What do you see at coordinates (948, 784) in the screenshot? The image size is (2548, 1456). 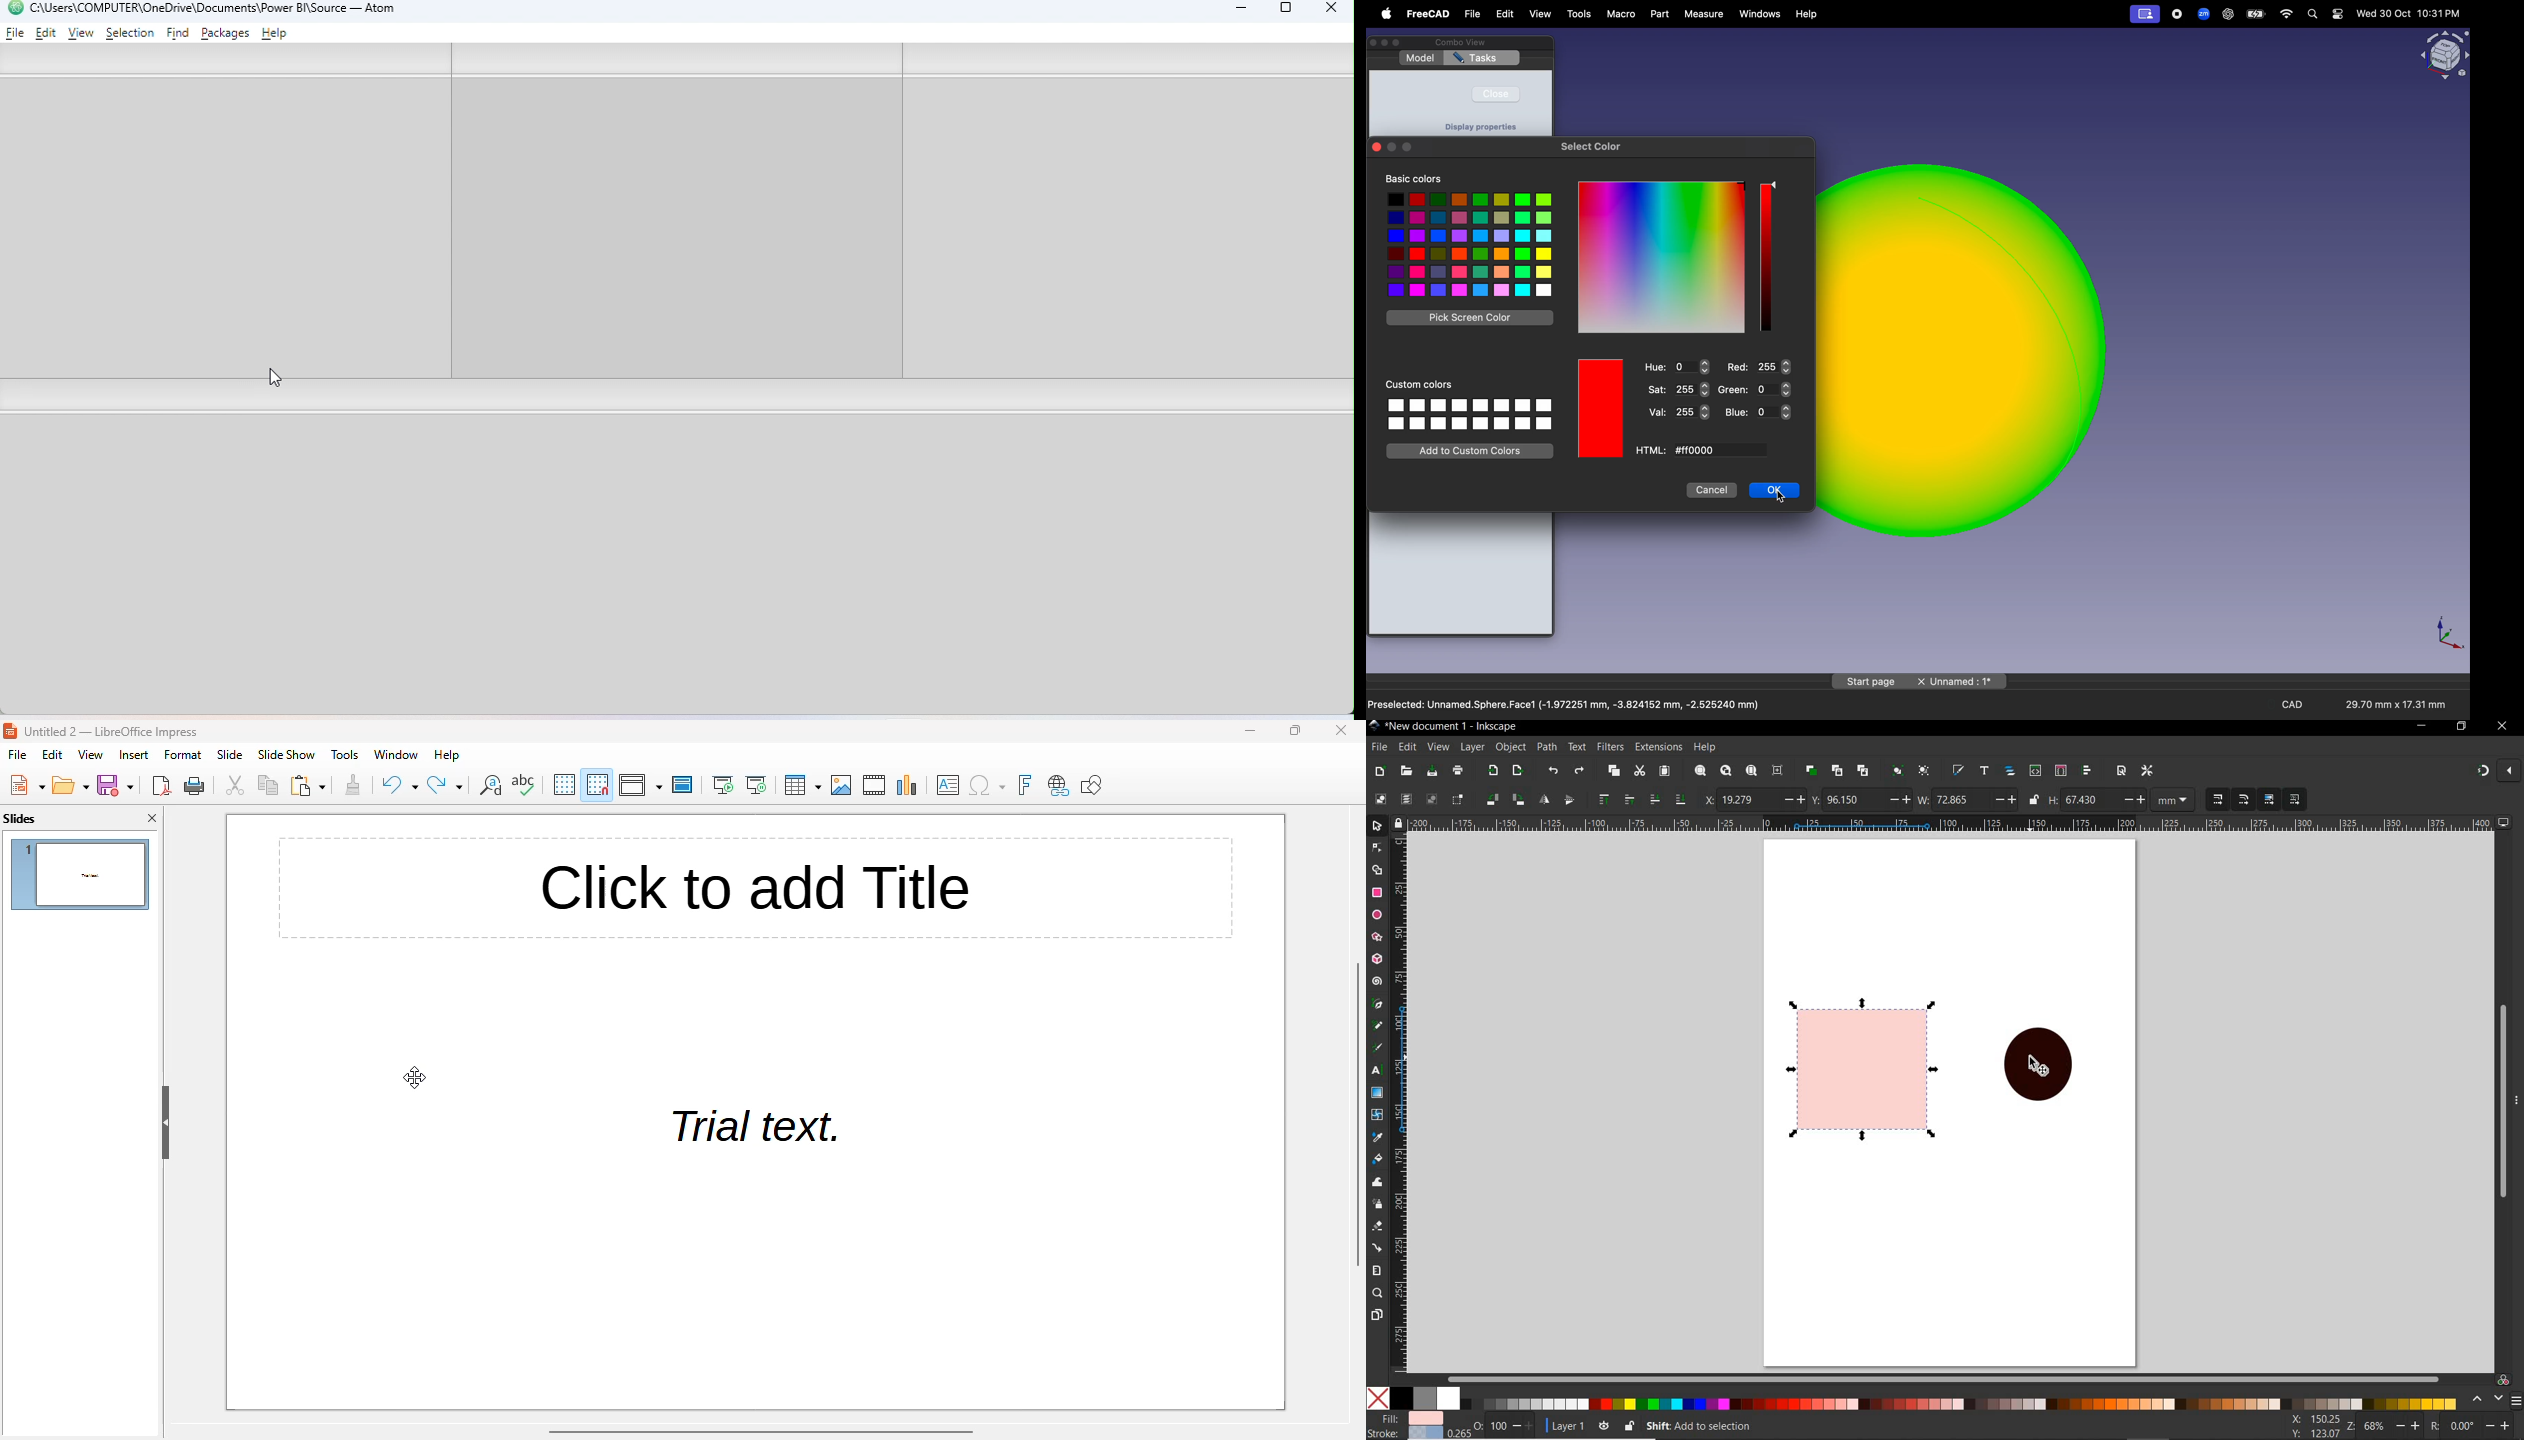 I see `insert text box` at bounding box center [948, 784].